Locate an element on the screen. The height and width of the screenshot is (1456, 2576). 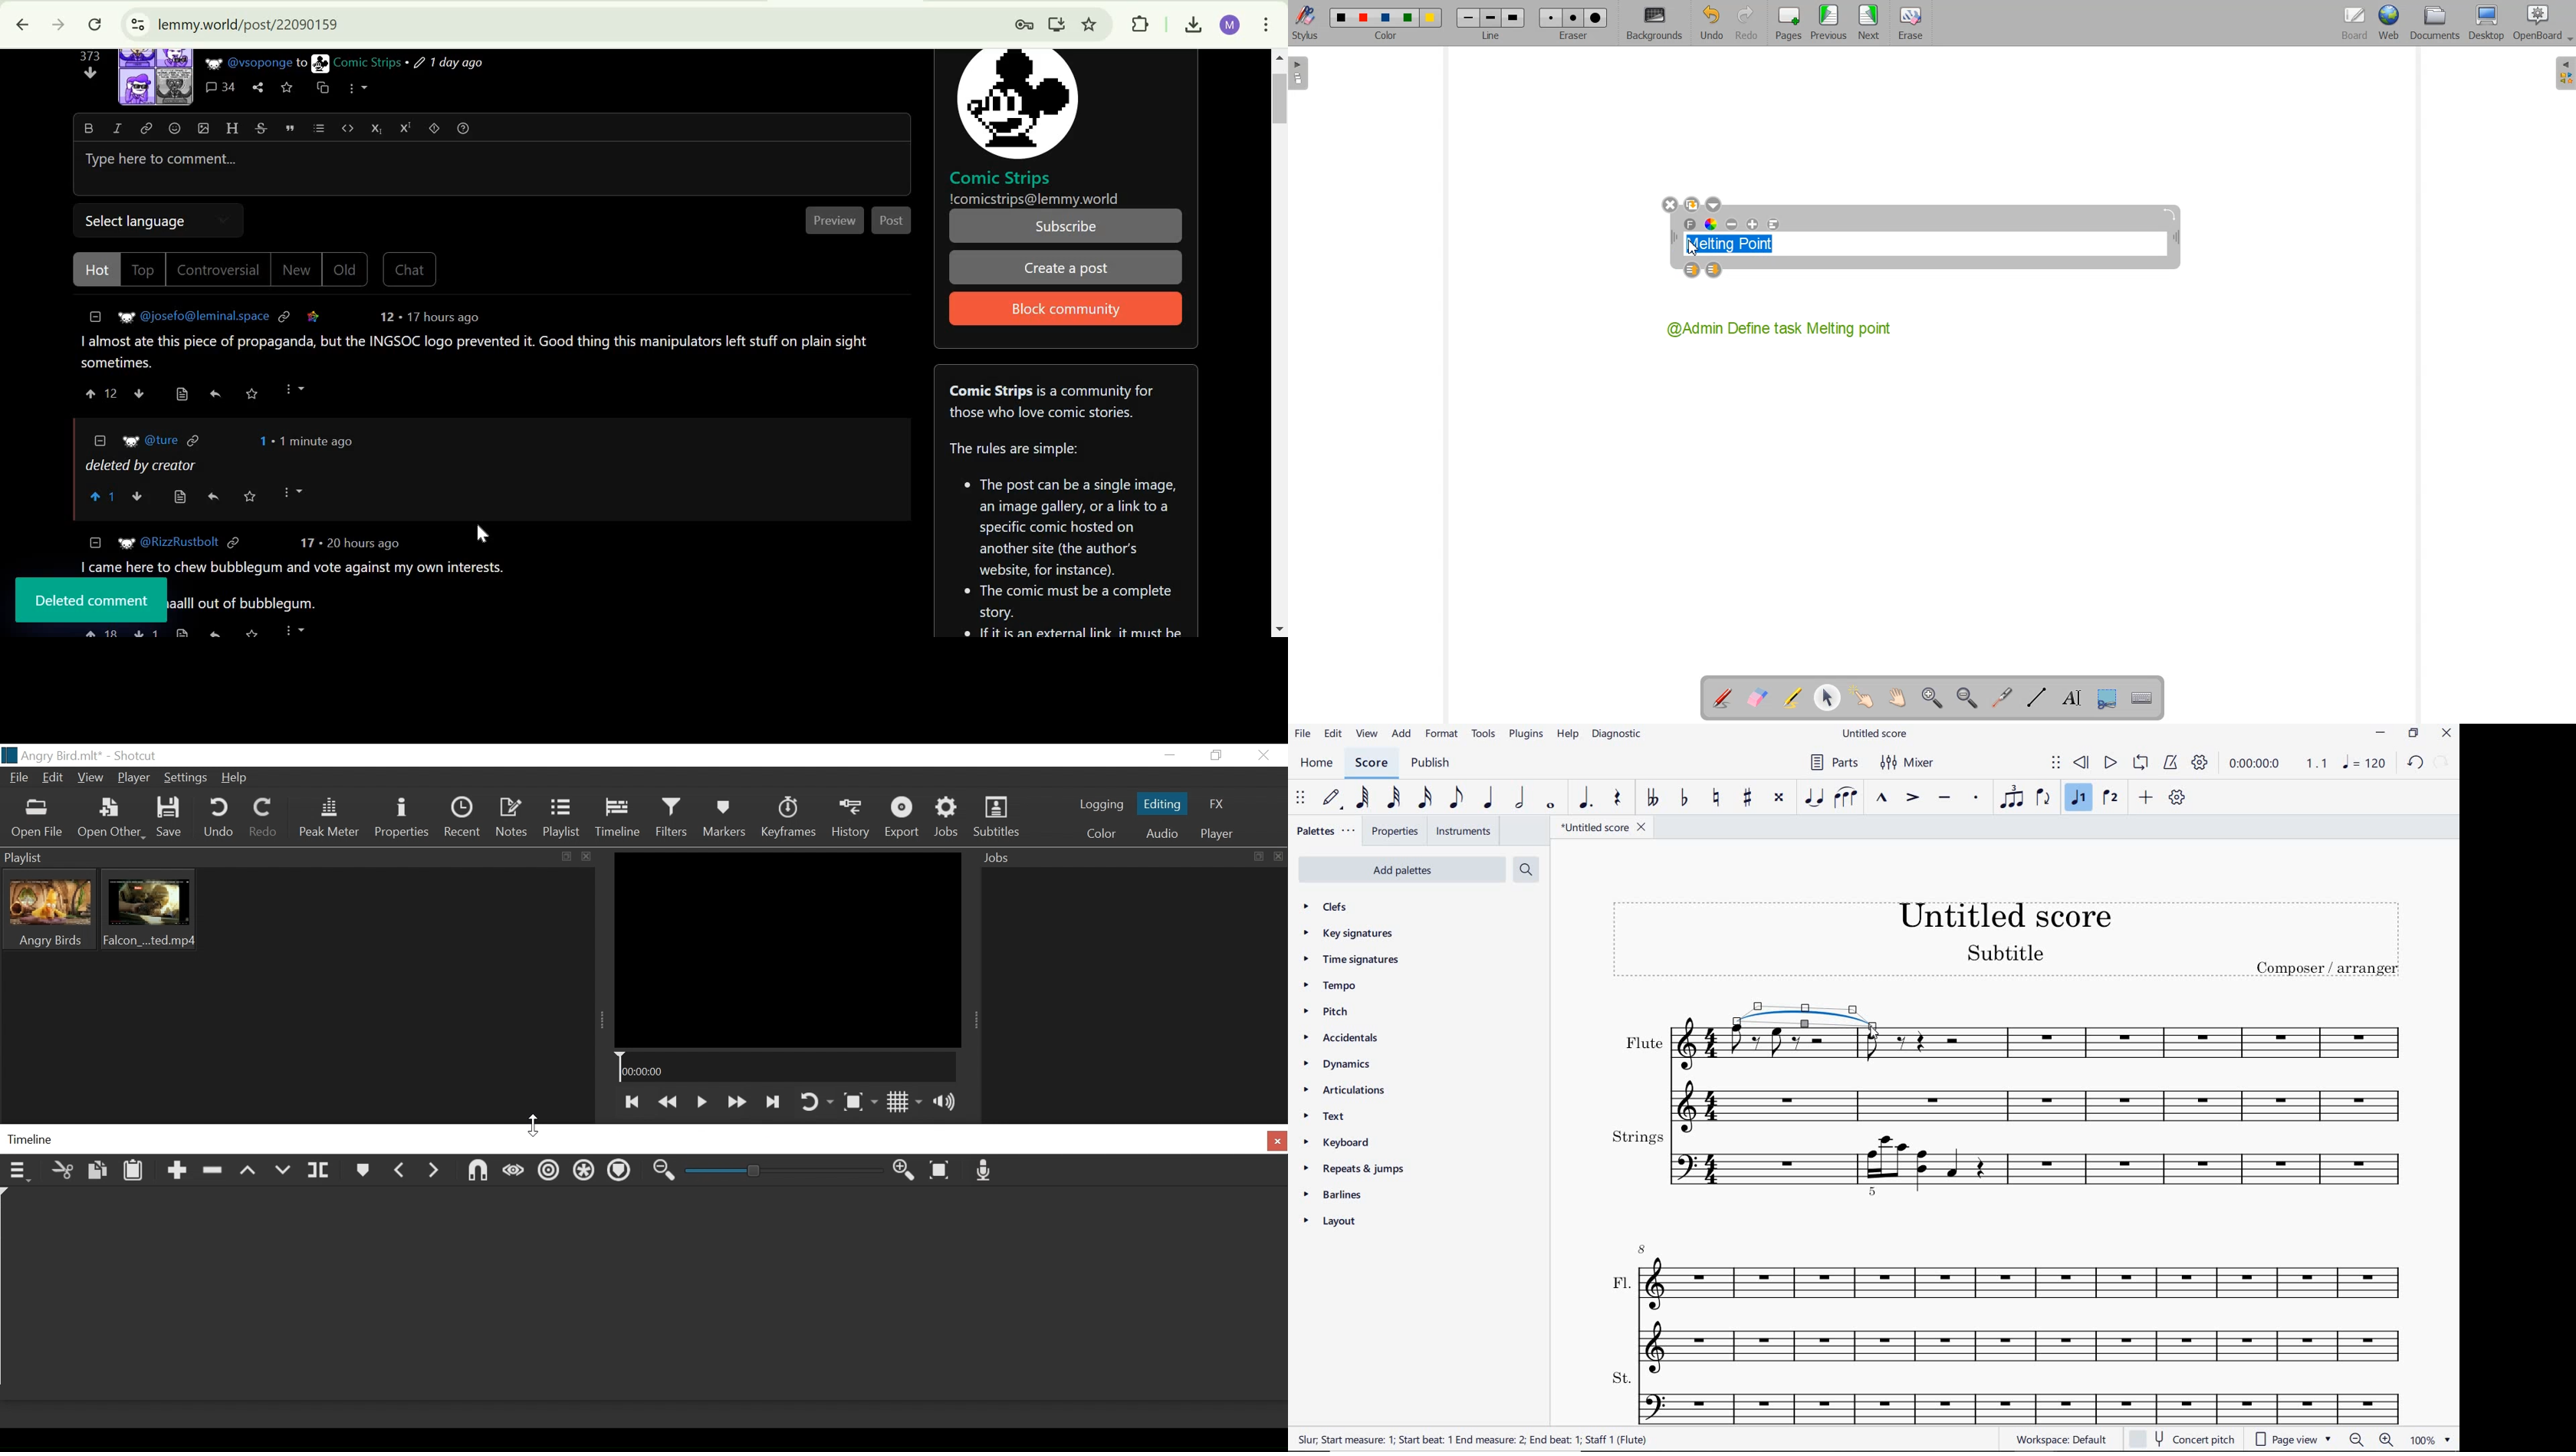
 is located at coordinates (1829, 24).